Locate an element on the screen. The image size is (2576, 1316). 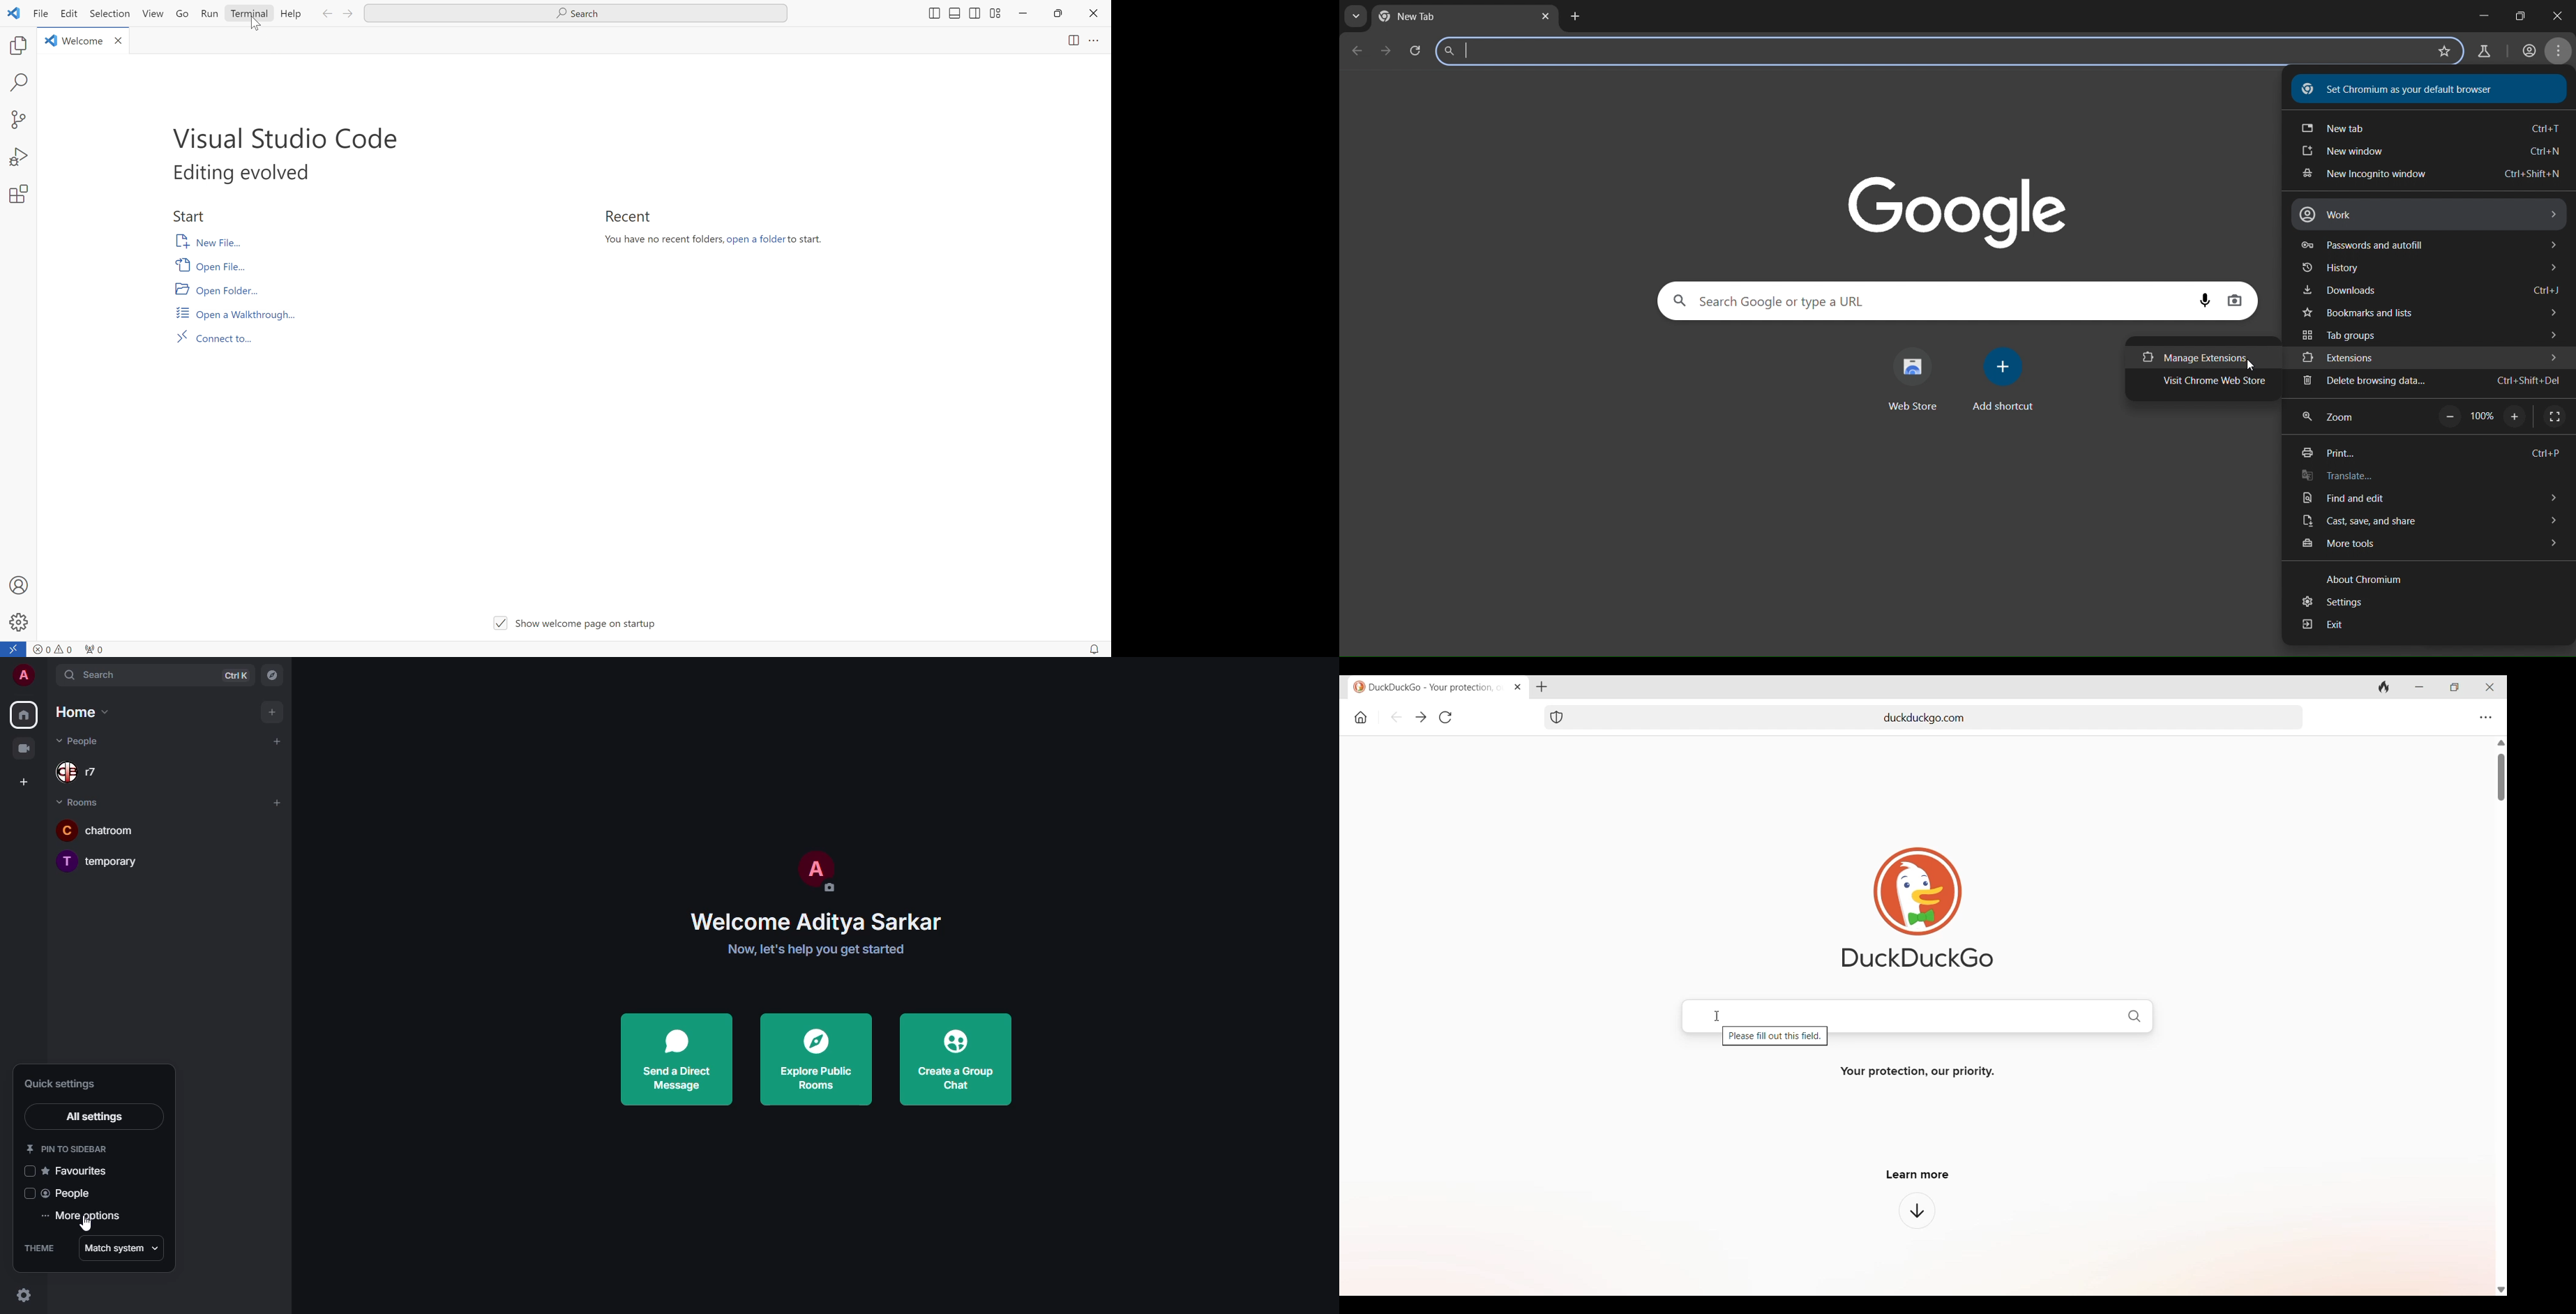
click to enable is located at coordinates (27, 1172).